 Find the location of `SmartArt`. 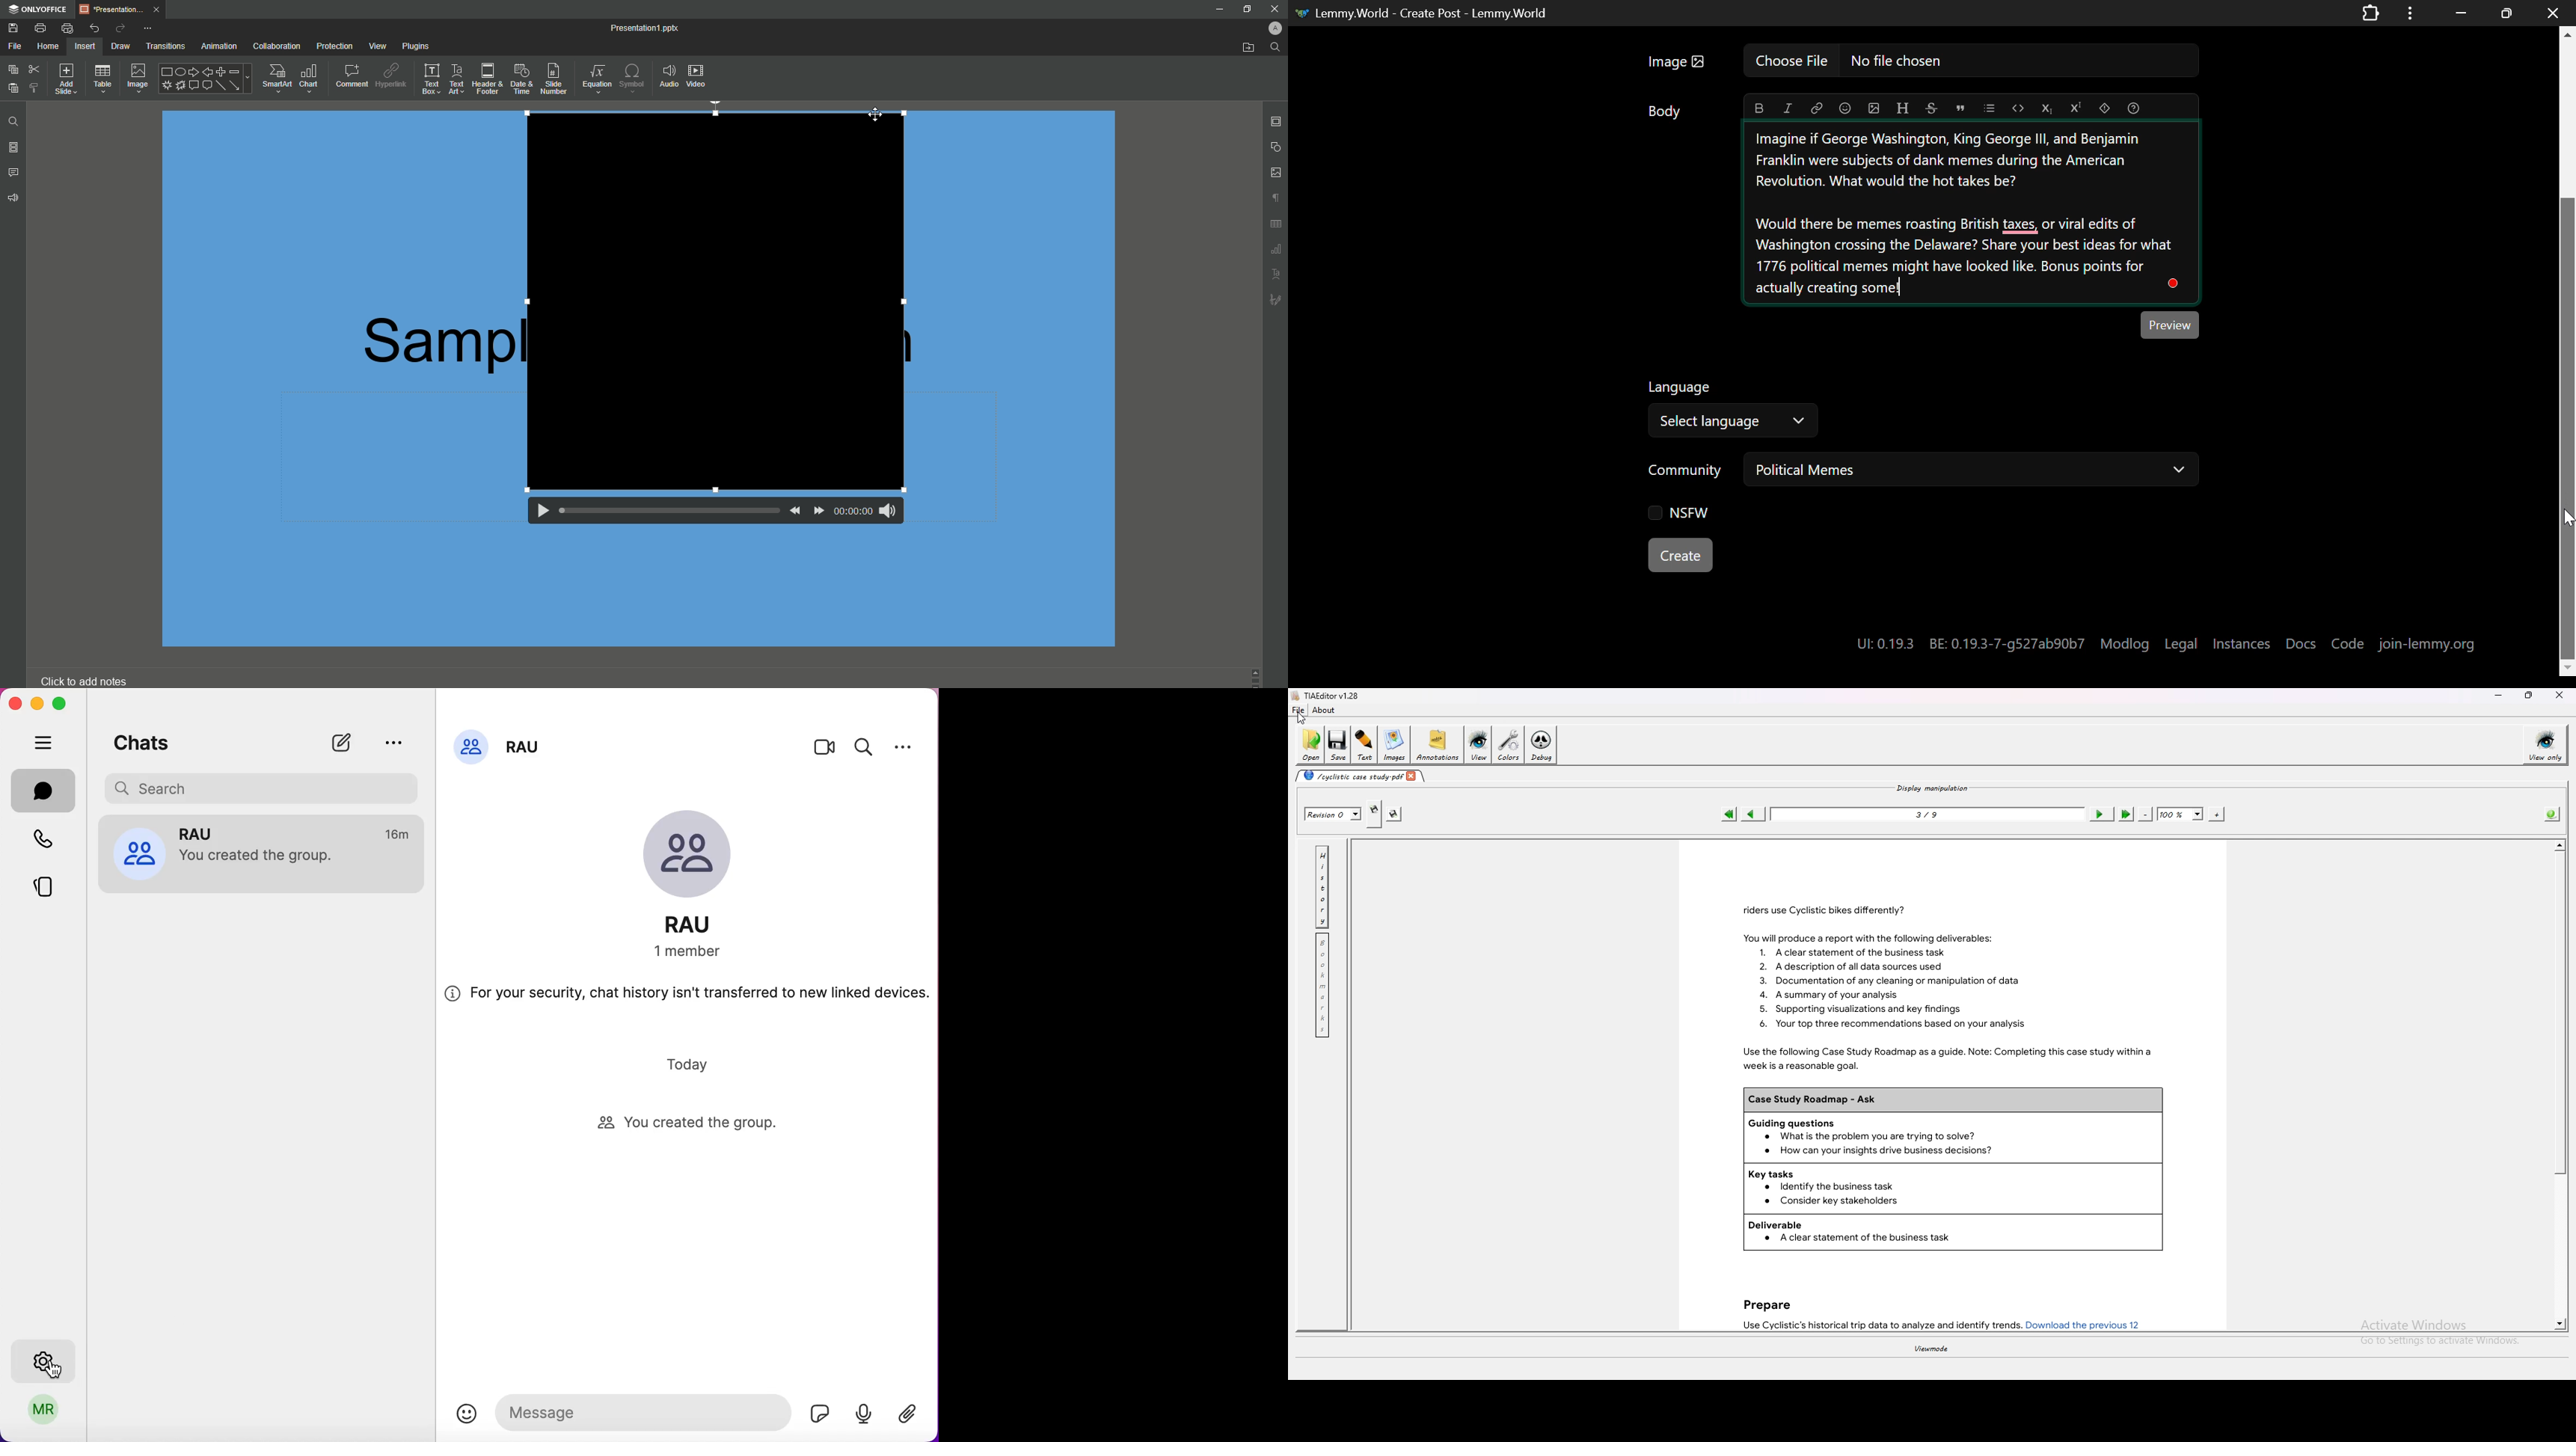

SmartArt is located at coordinates (276, 78).